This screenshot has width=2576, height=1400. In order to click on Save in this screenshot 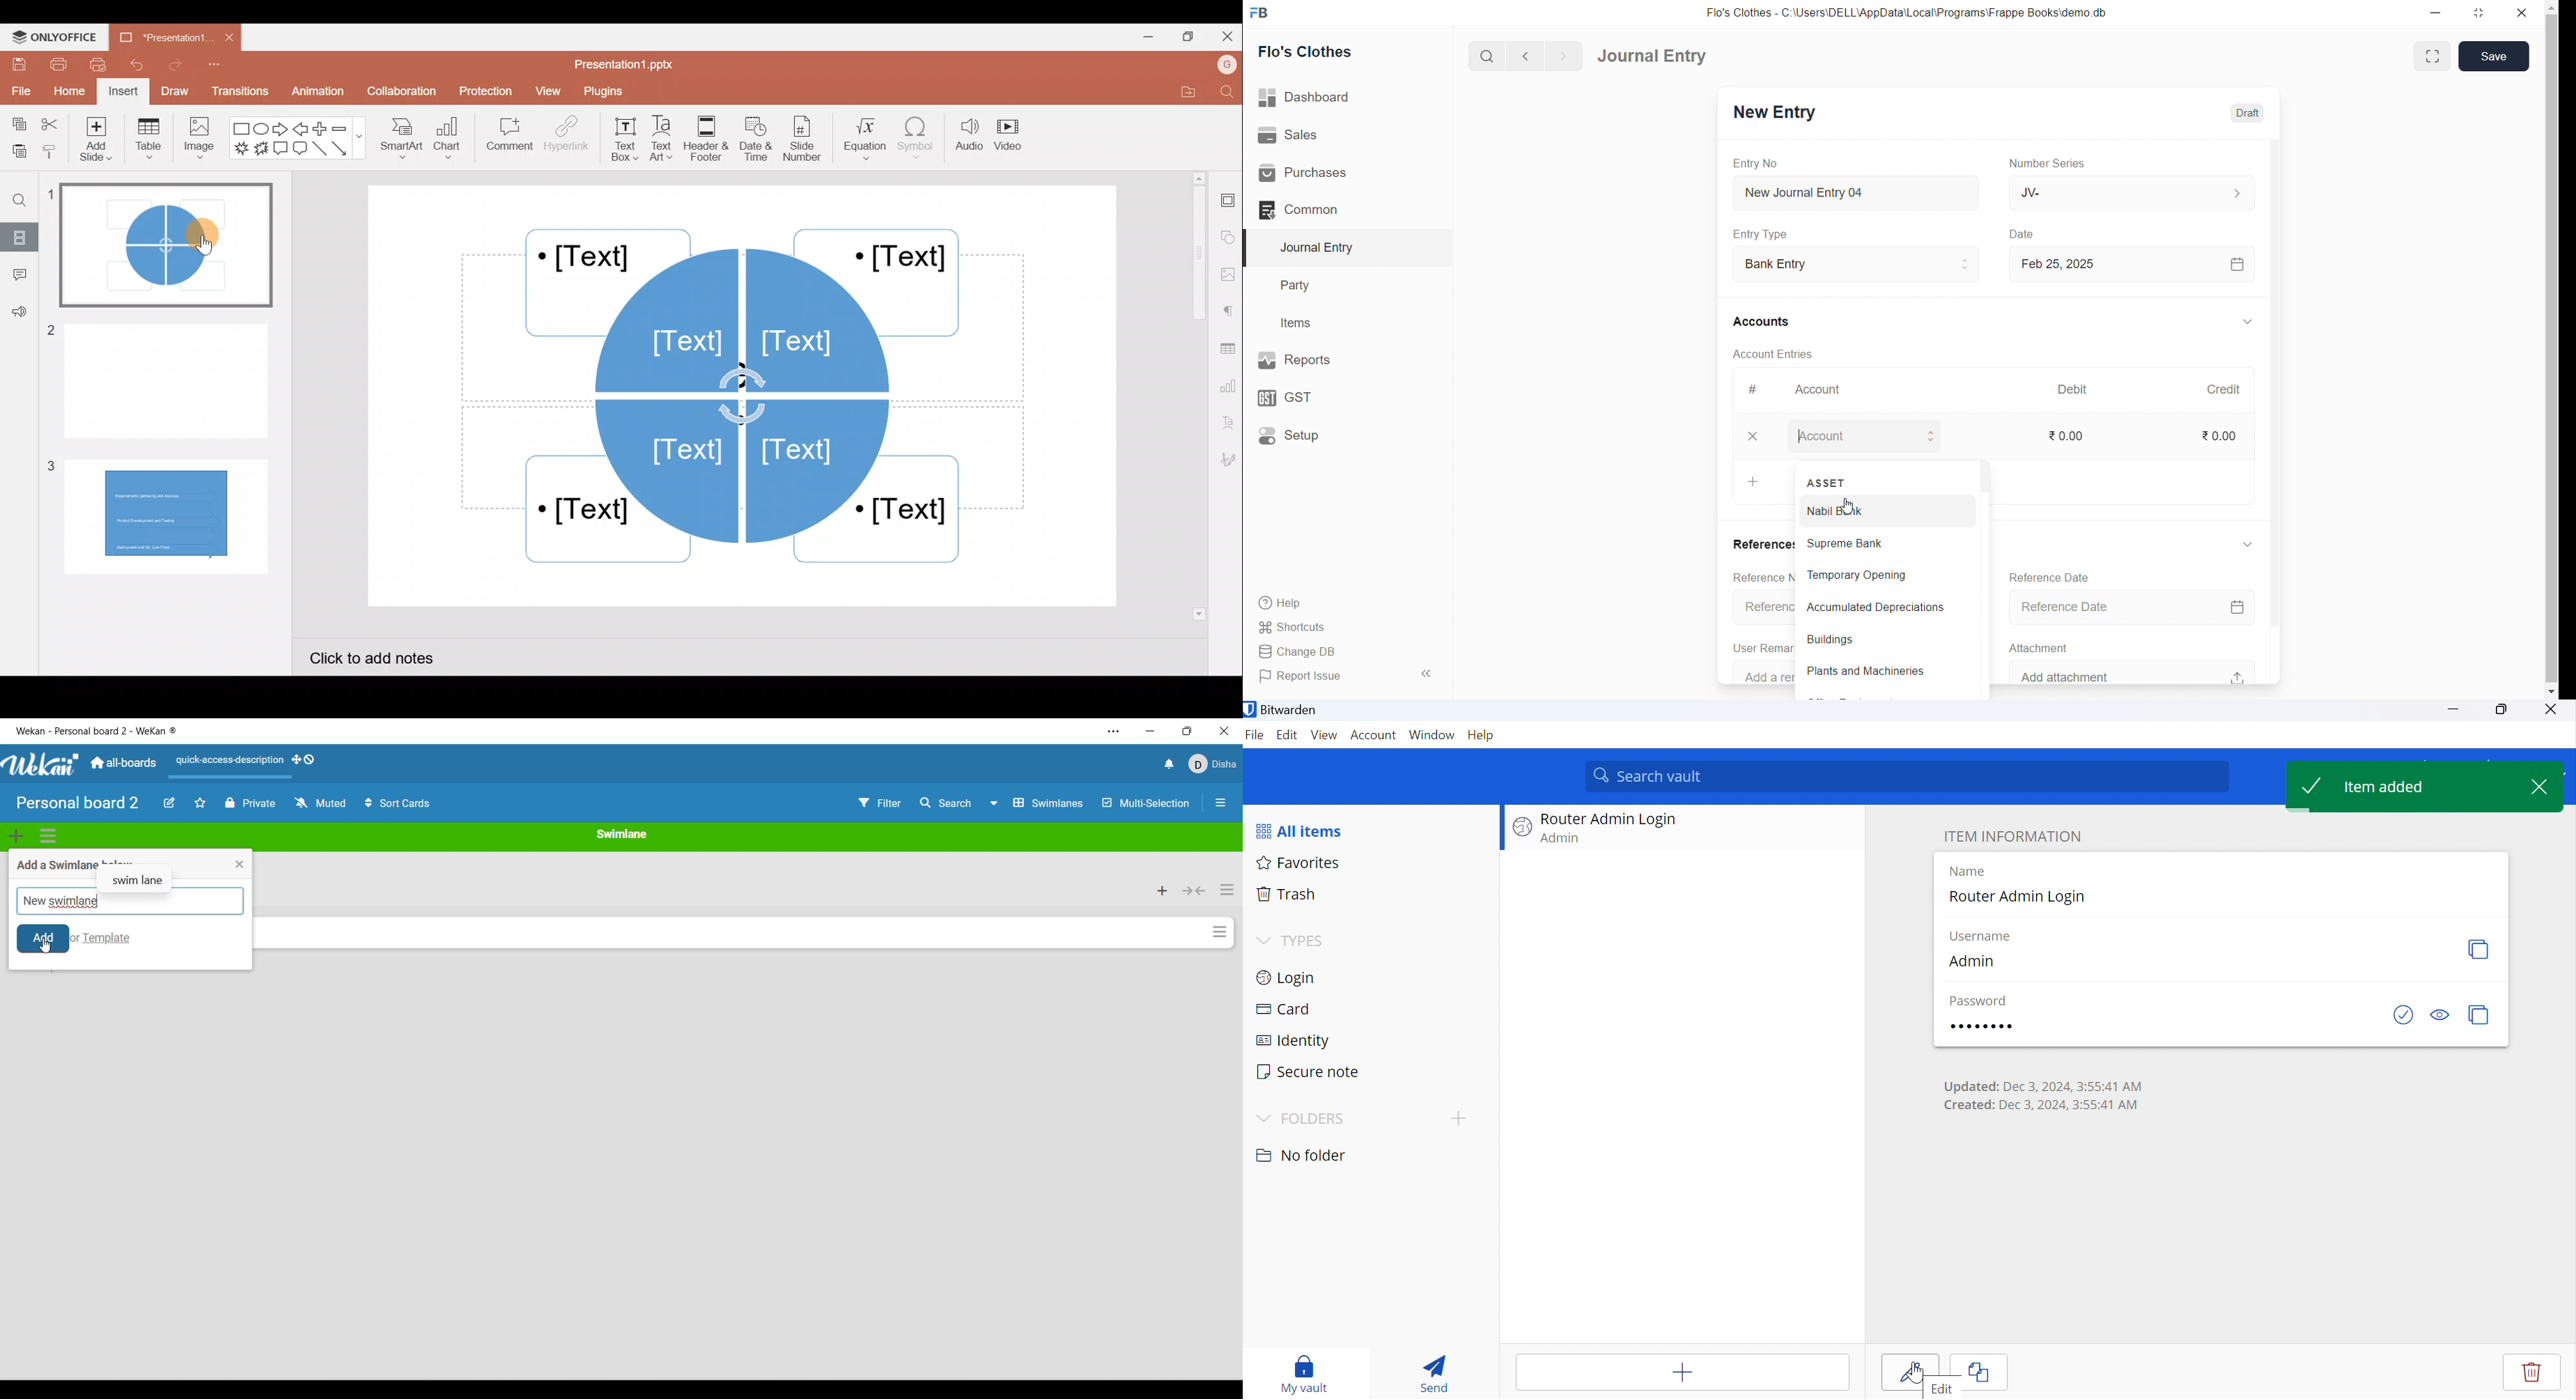, I will do `click(2494, 57)`.